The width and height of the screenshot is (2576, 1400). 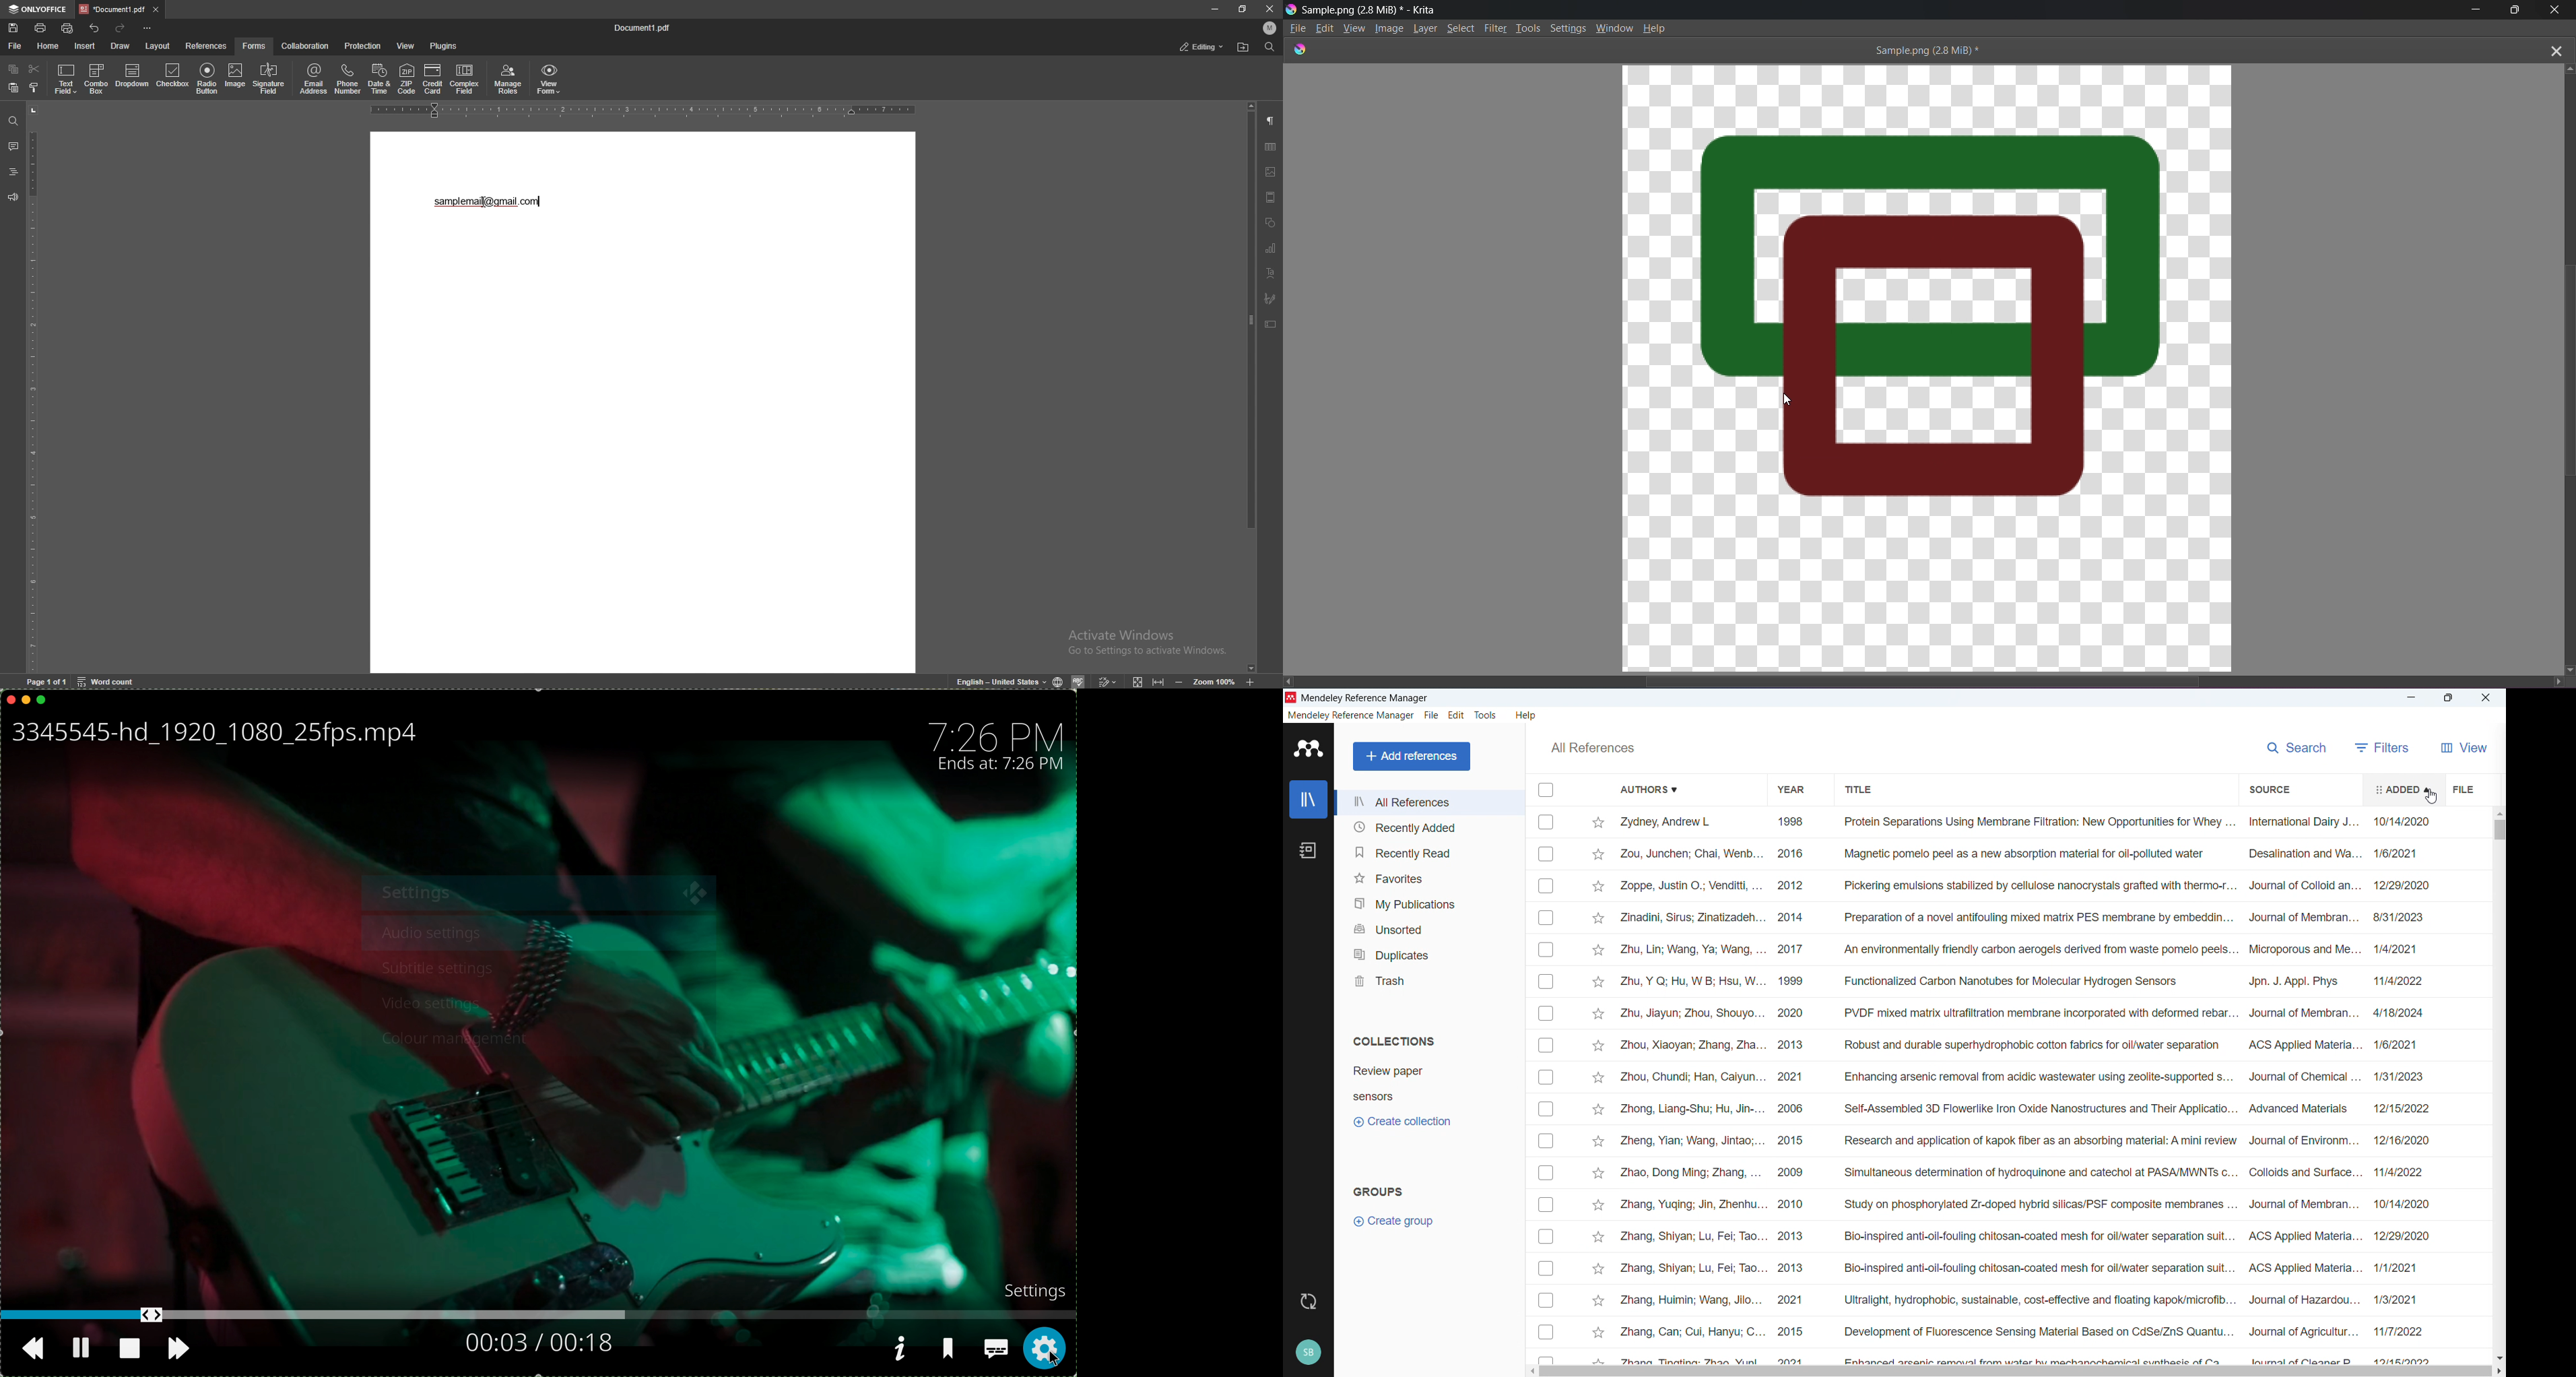 I want to click on logo, so click(x=1300, y=49).